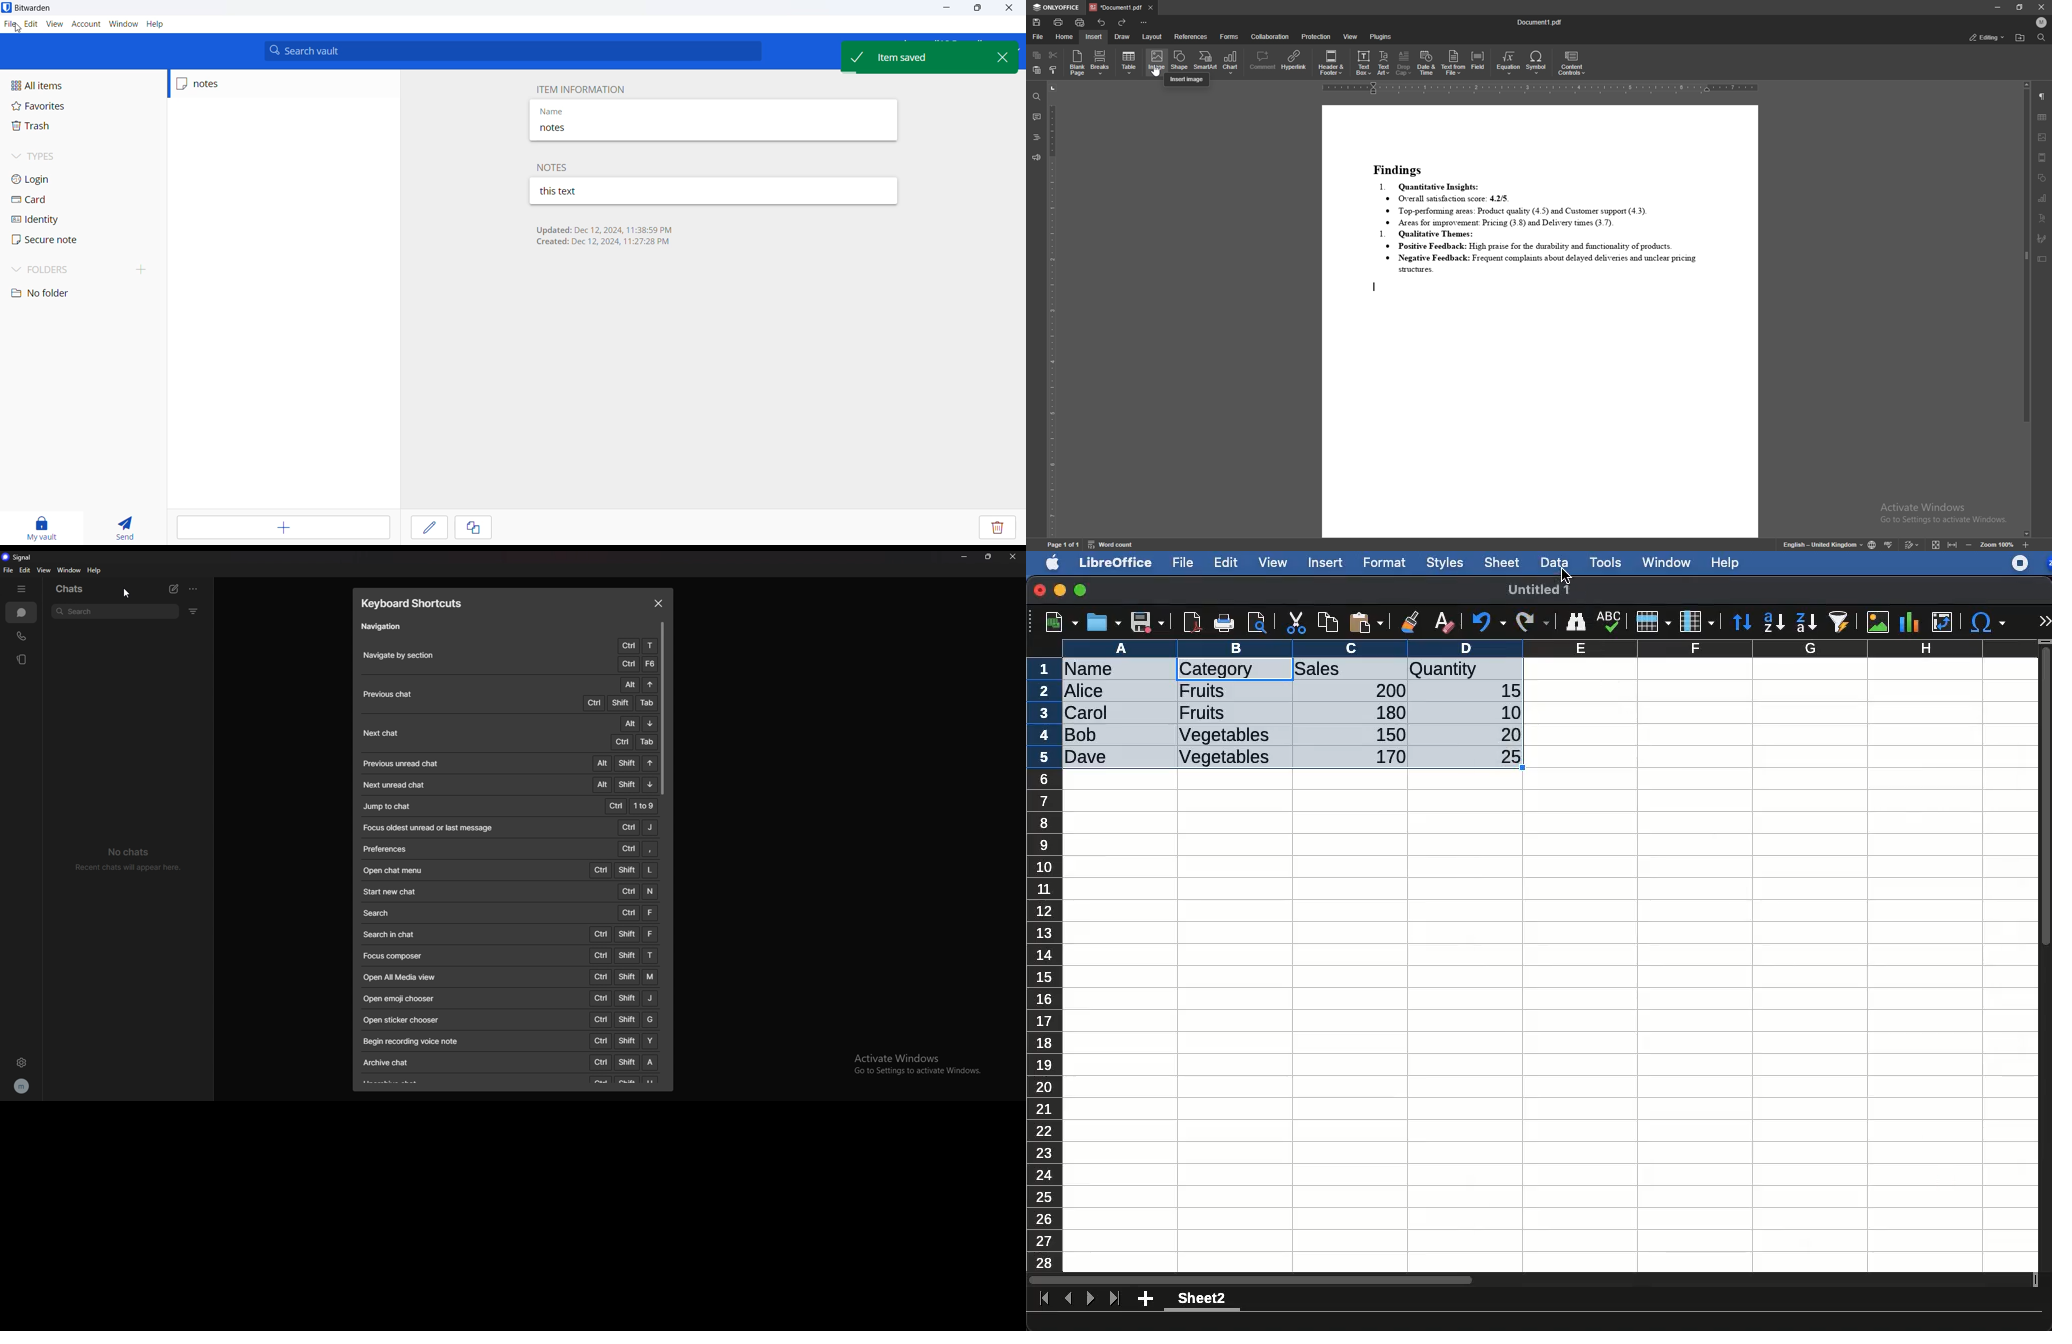 The image size is (2072, 1344). What do you see at coordinates (2042, 198) in the screenshot?
I see `chart` at bounding box center [2042, 198].